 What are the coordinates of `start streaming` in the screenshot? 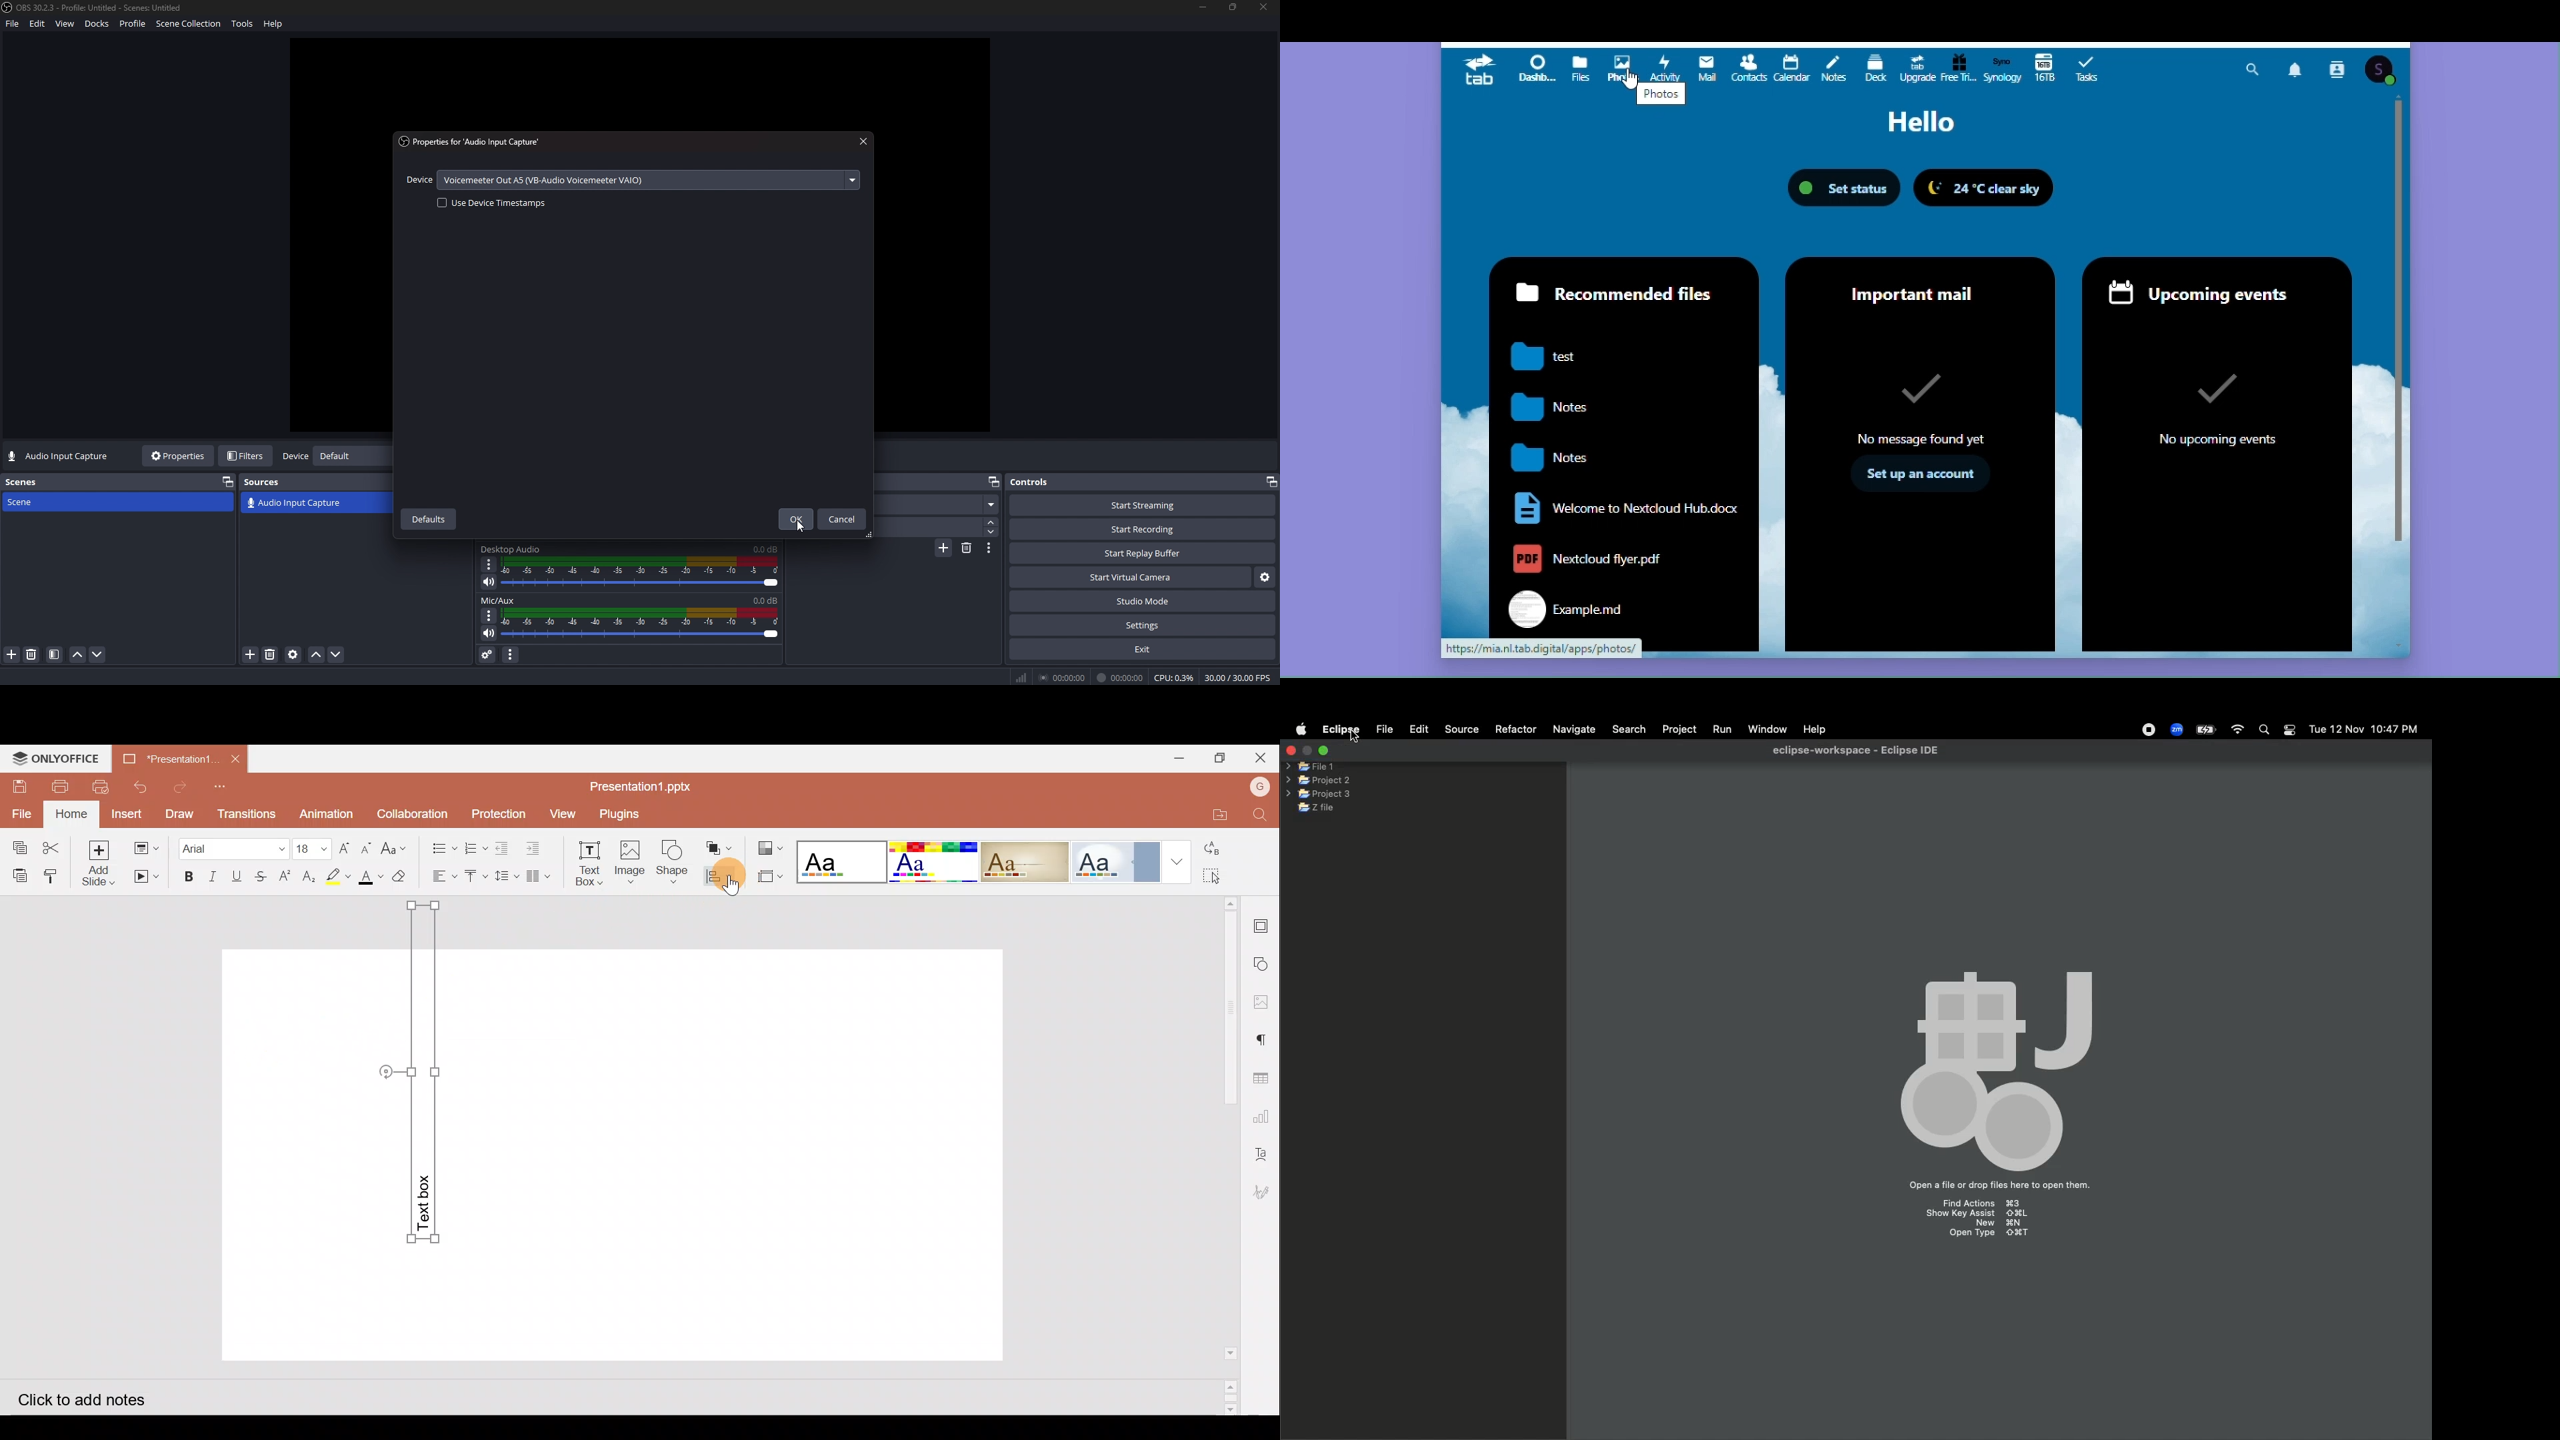 It's located at (1143, 505).